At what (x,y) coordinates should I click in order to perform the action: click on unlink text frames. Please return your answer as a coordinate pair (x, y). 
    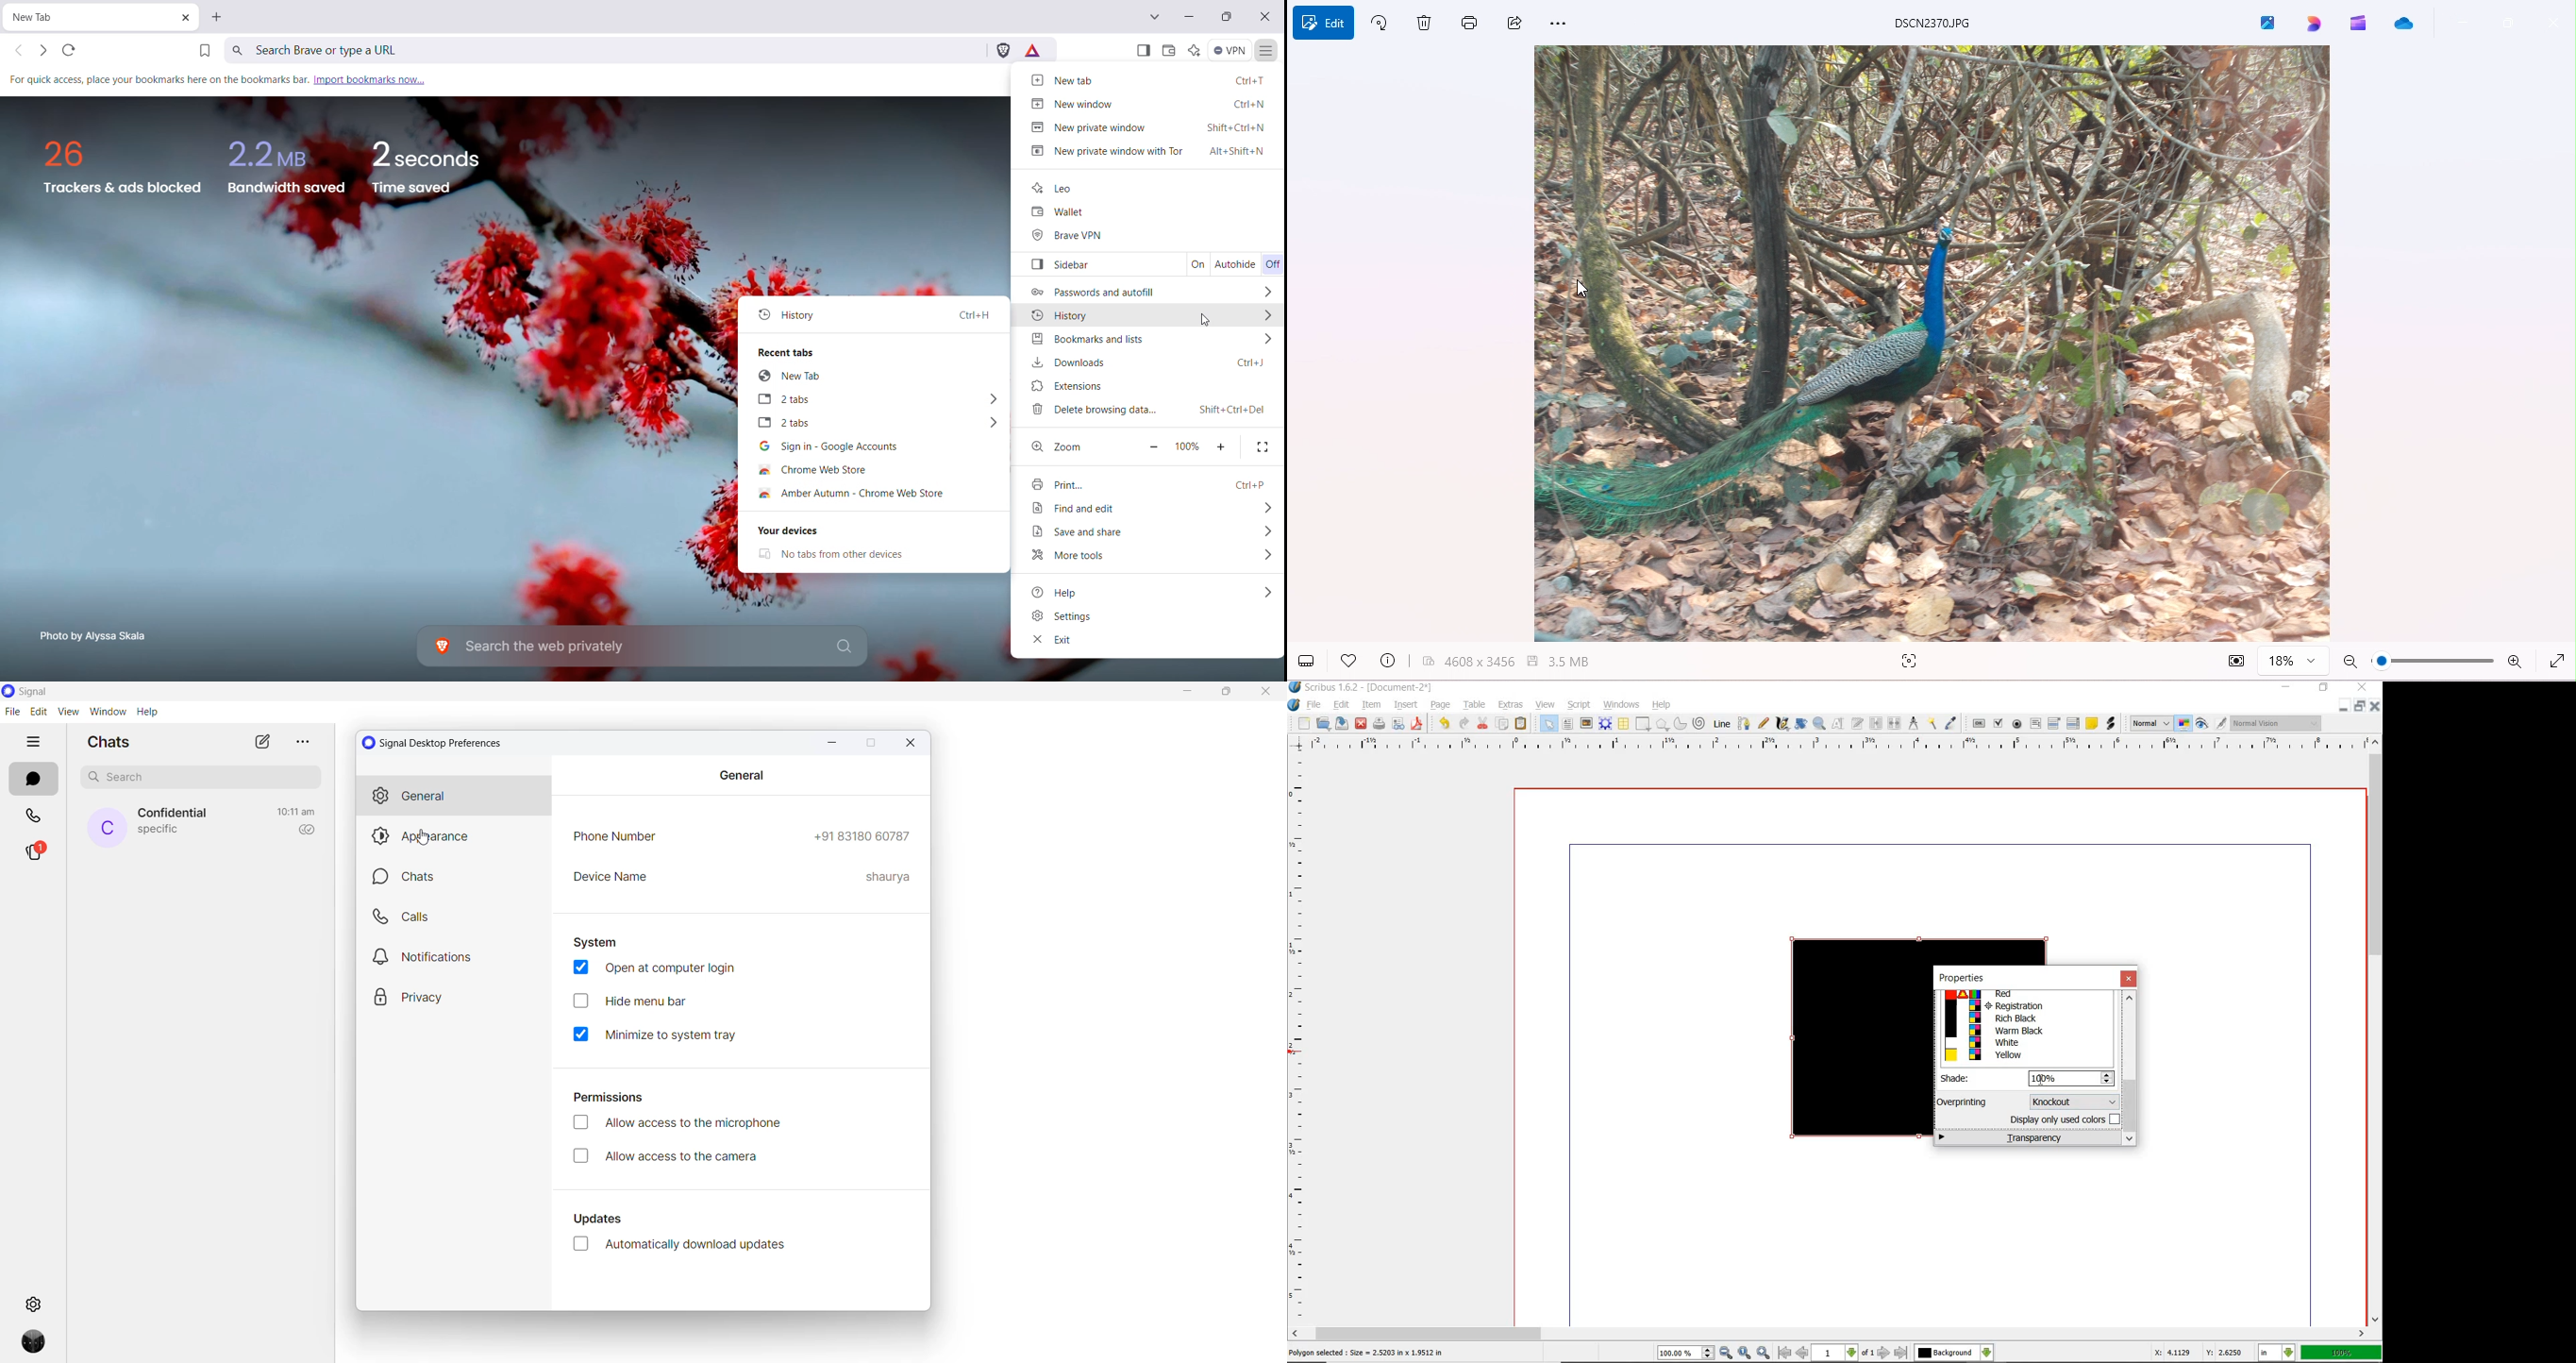
    Looking at the image, I should click on (1895, 725).